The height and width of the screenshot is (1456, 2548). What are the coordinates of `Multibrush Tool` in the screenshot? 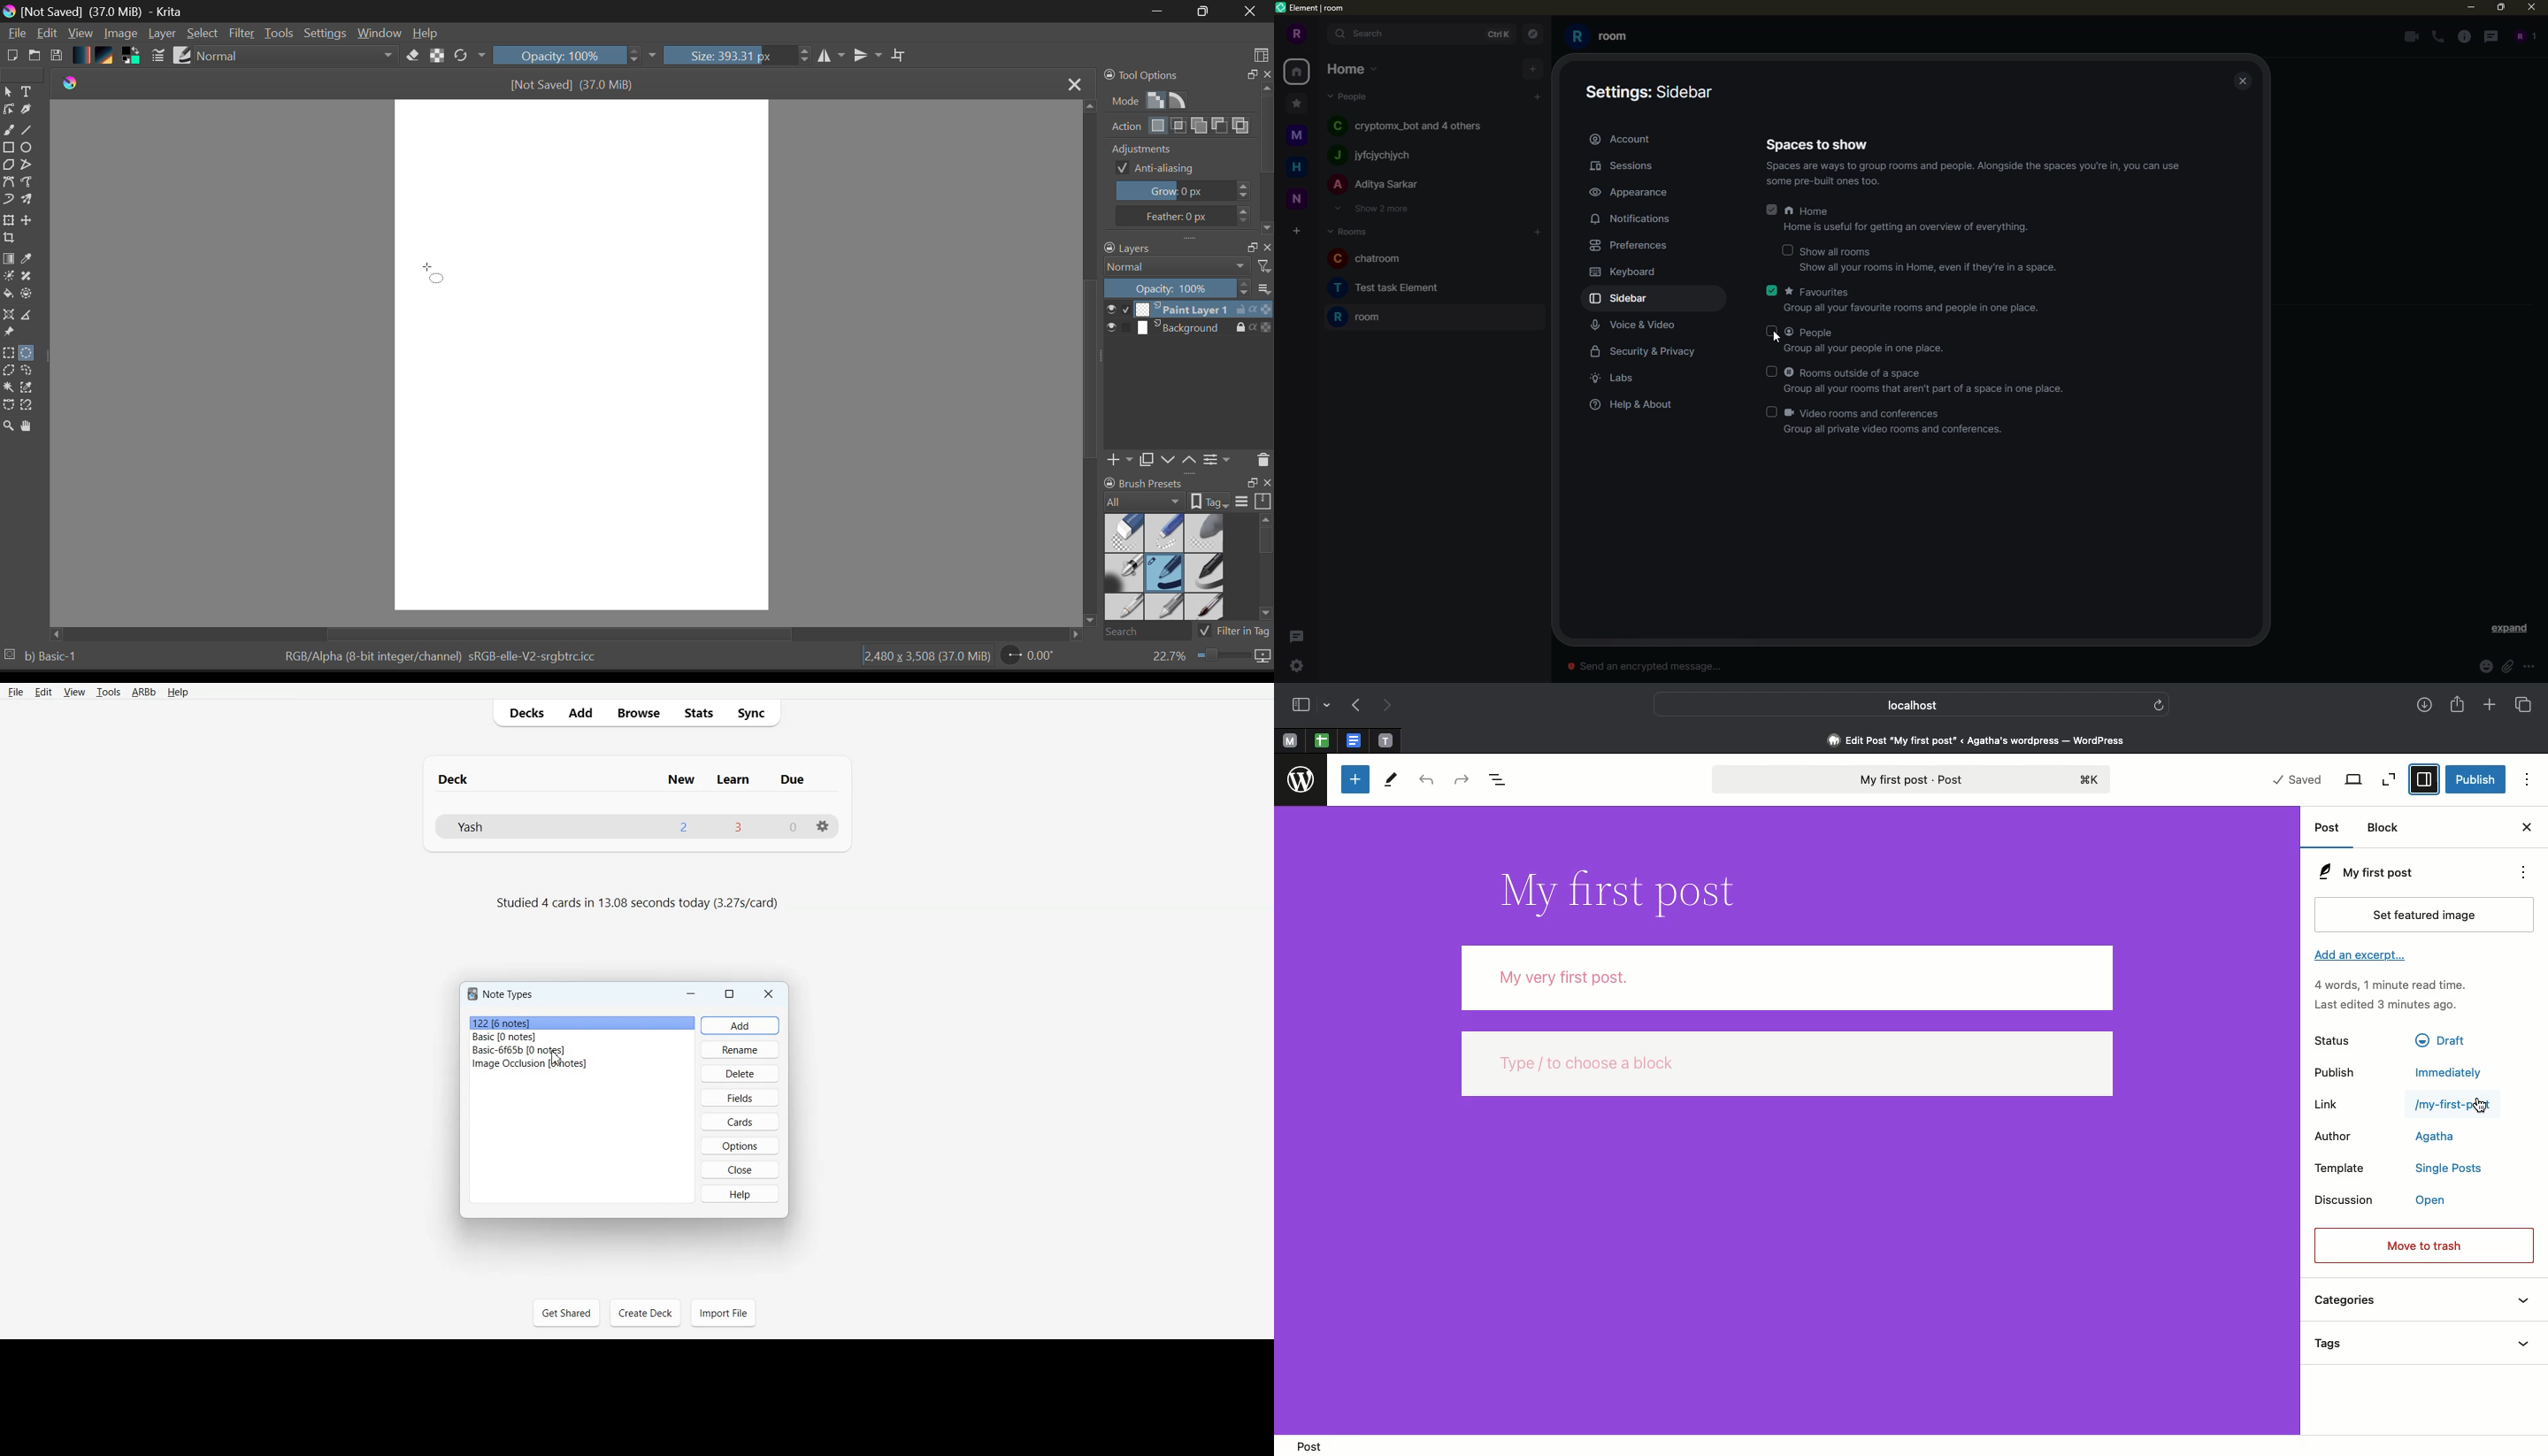 It's located at (31, 200).